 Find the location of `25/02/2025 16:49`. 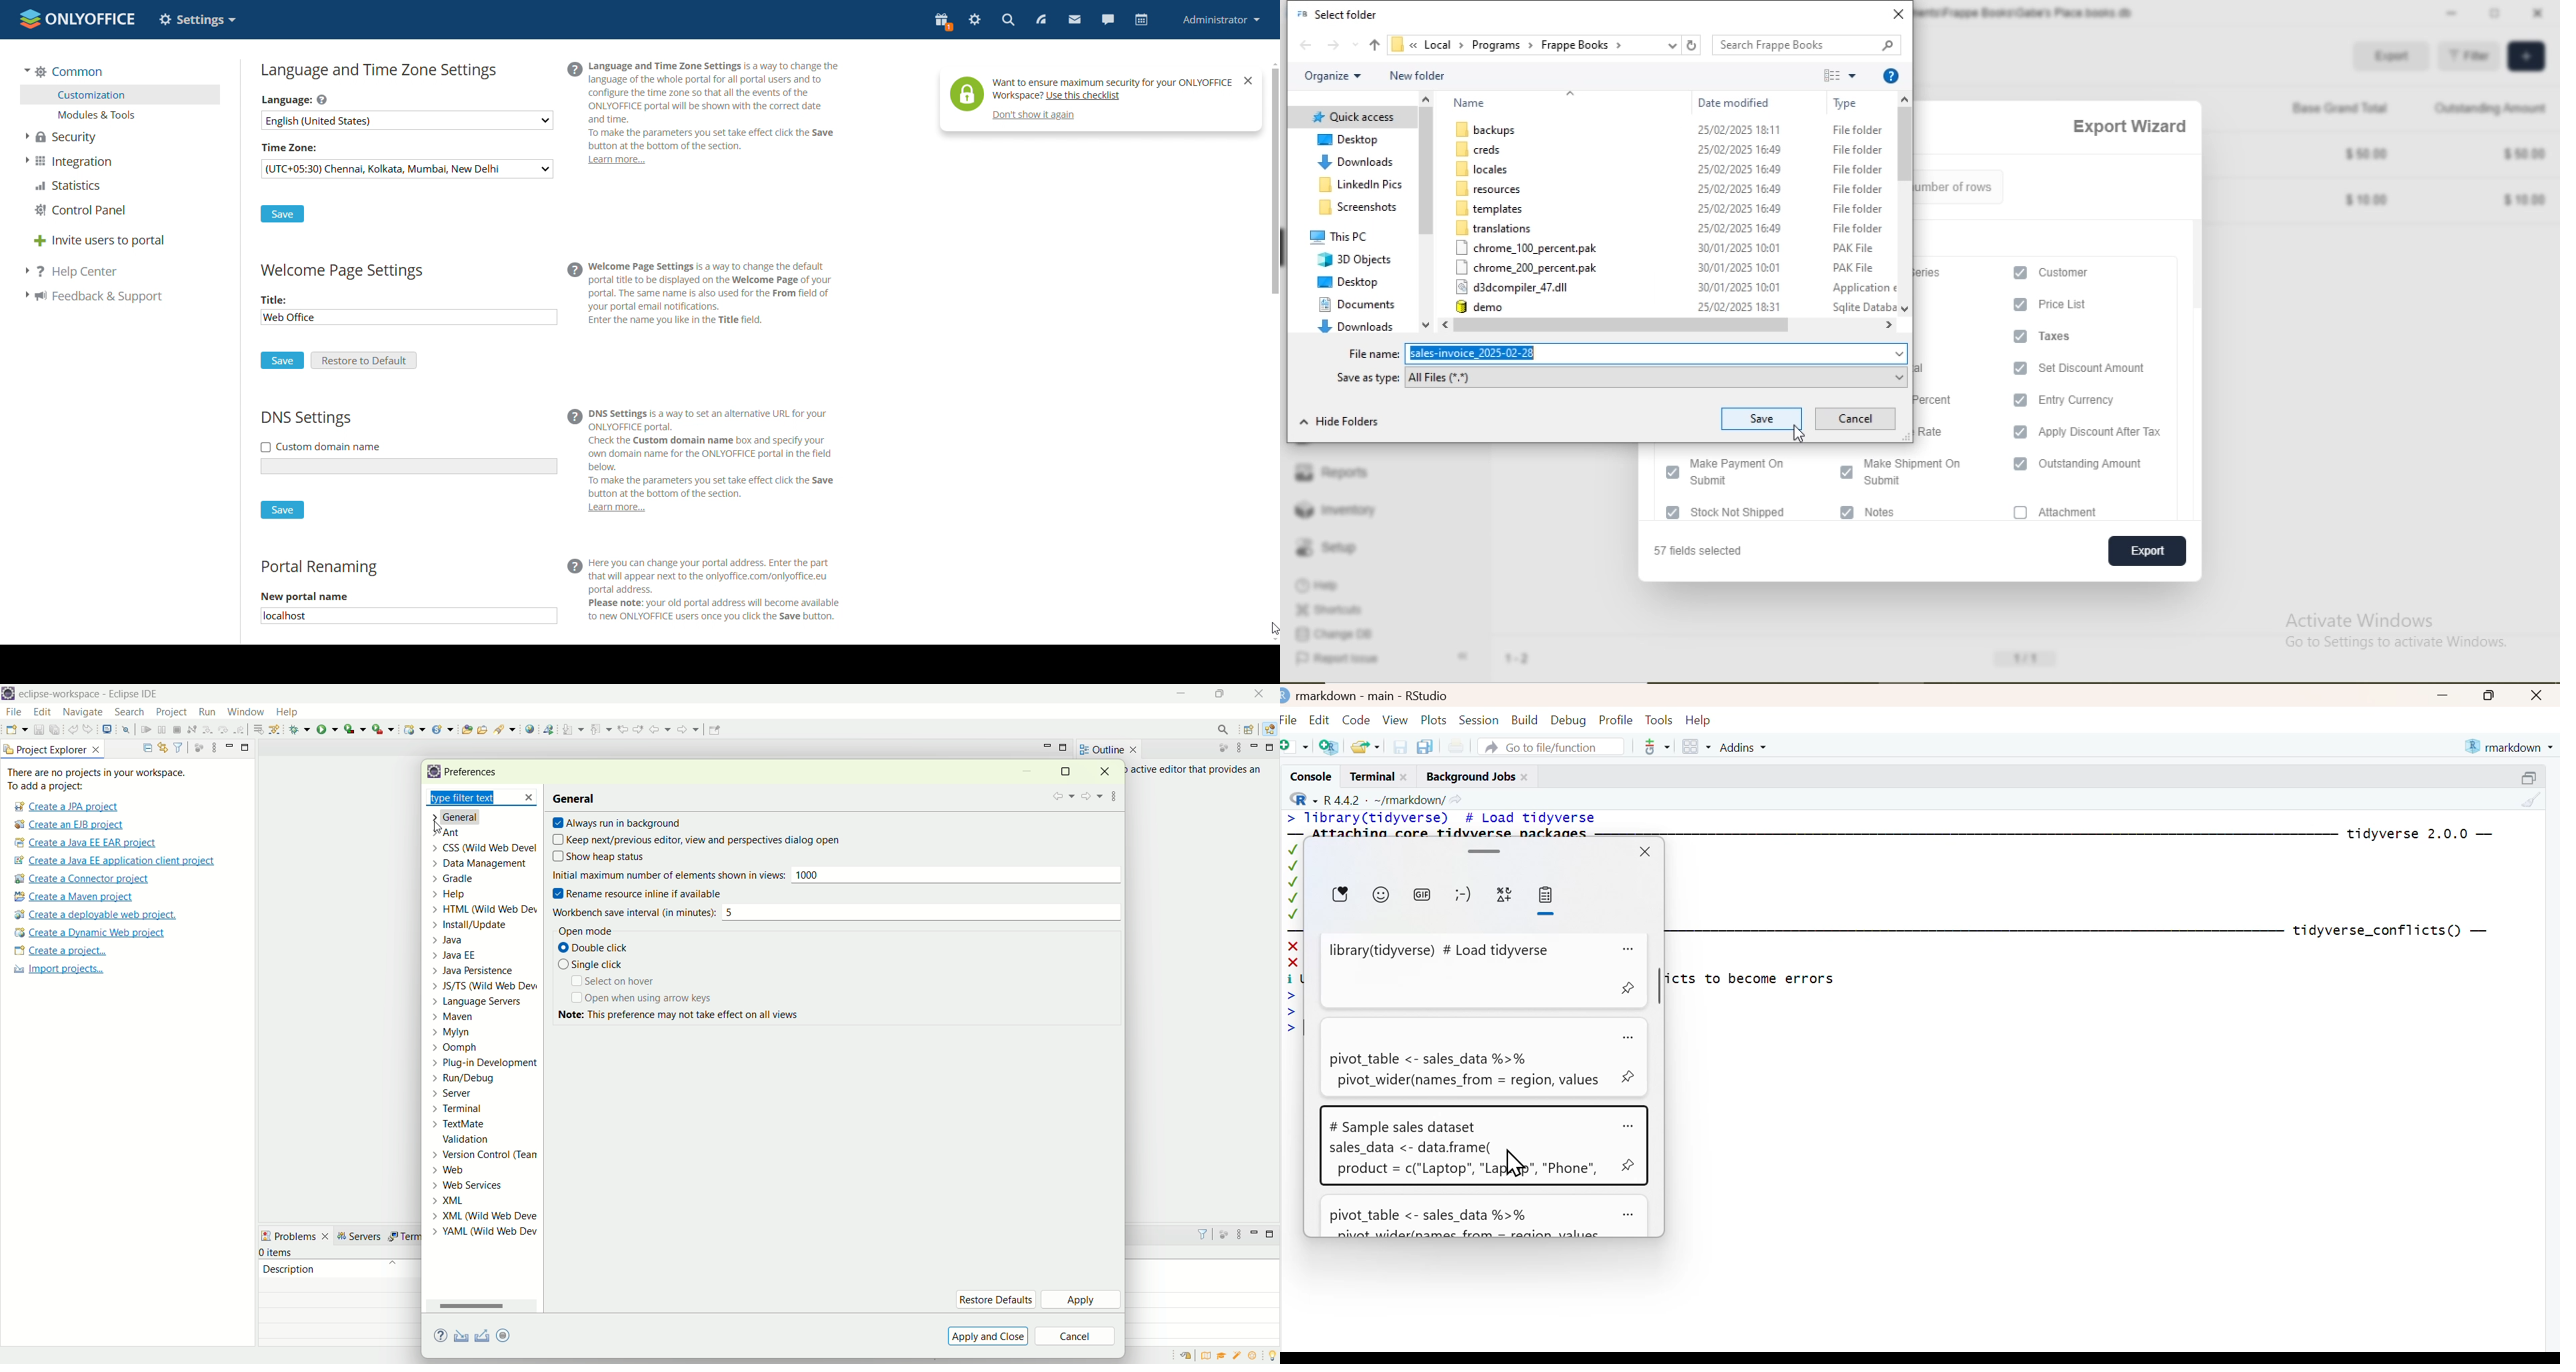

25/02/2025 16:49 is located at coordinates (1741, 190).